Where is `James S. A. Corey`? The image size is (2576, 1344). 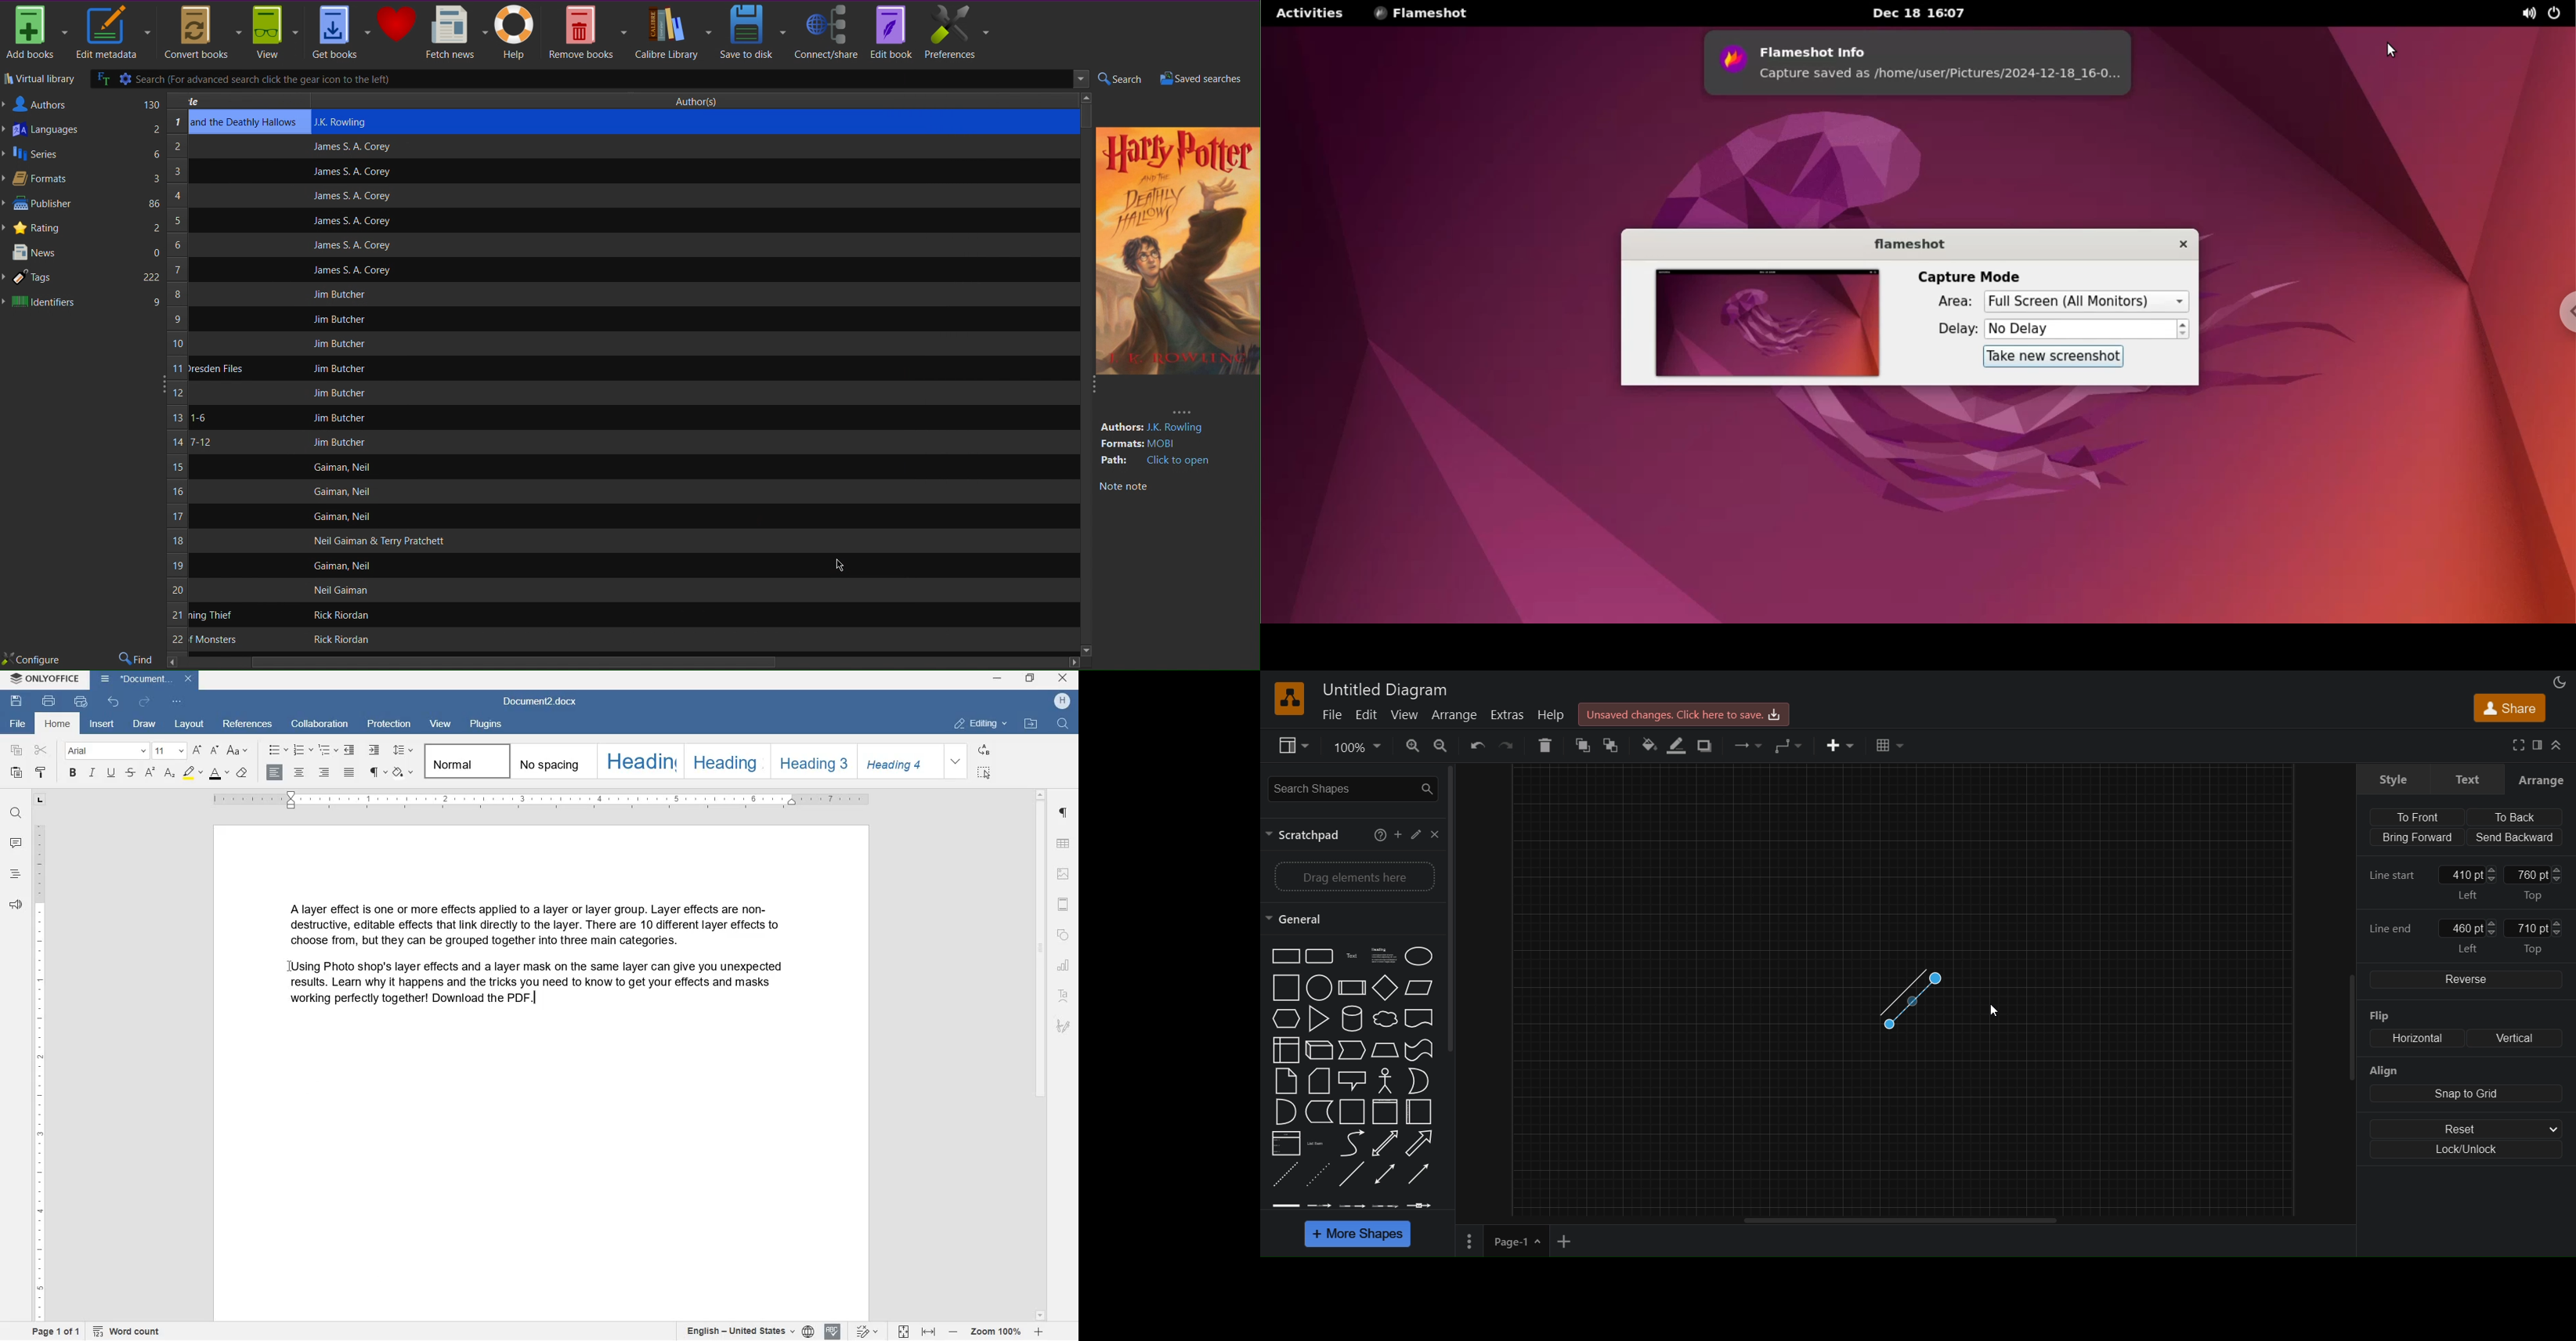
James S. A. Corey is located at coordinates (352, 271).